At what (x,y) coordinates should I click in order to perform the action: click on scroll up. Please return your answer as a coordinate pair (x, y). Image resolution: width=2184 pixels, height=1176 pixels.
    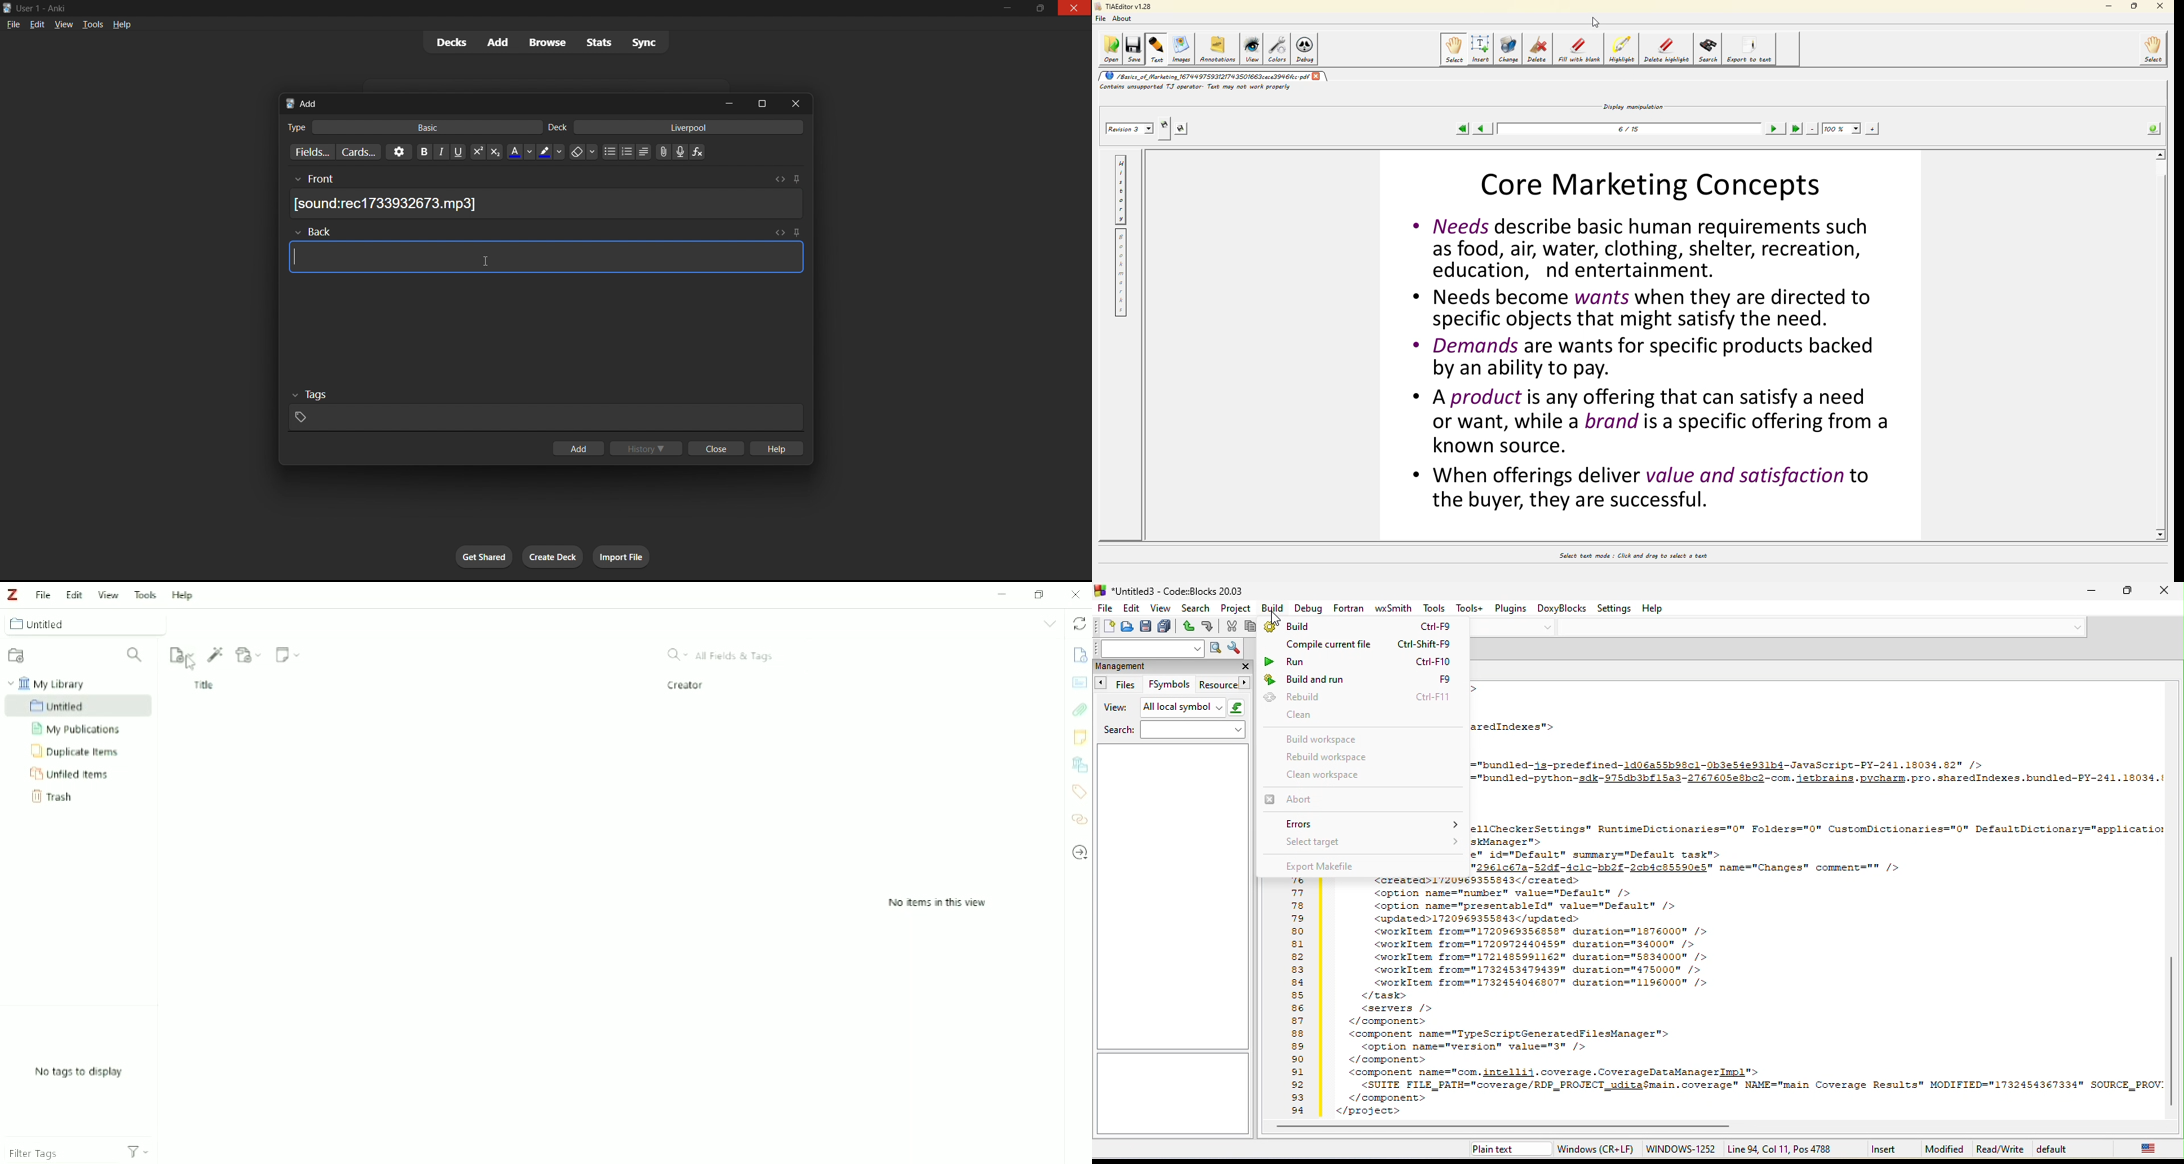
    Looking at the image, I should click on (2159, 154).